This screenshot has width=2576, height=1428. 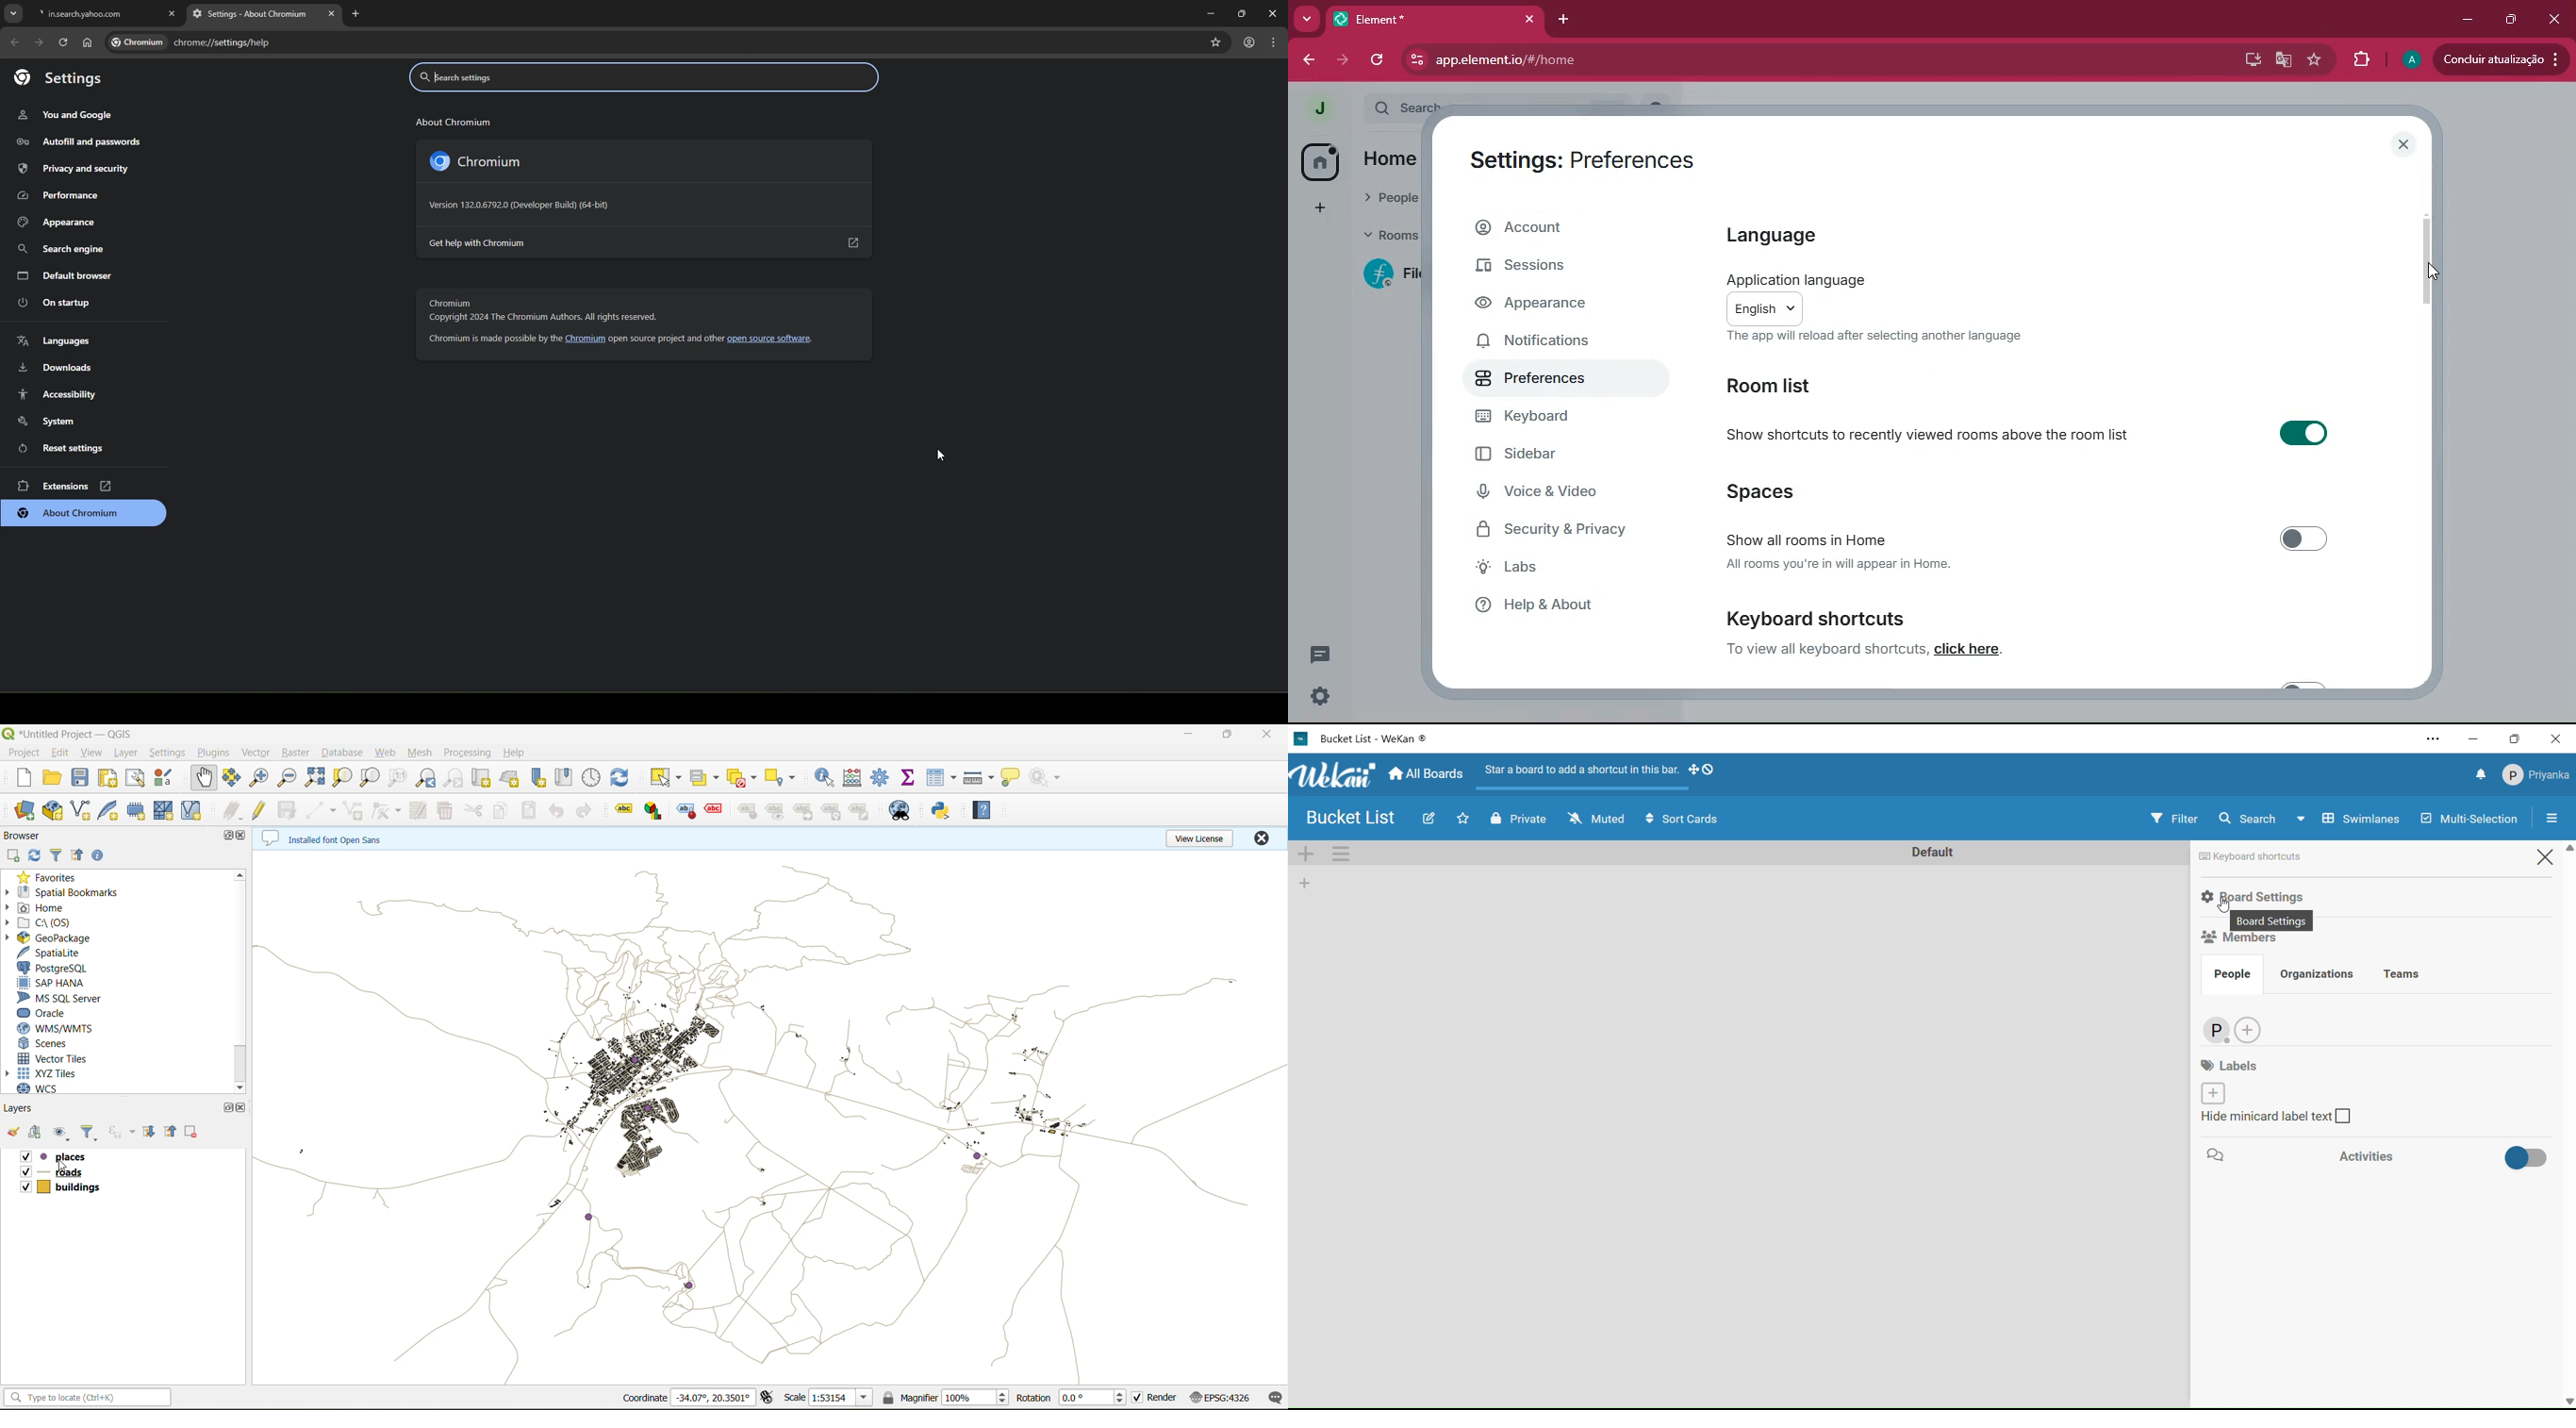 I want to click on view license, so click(x=1199, y=839).